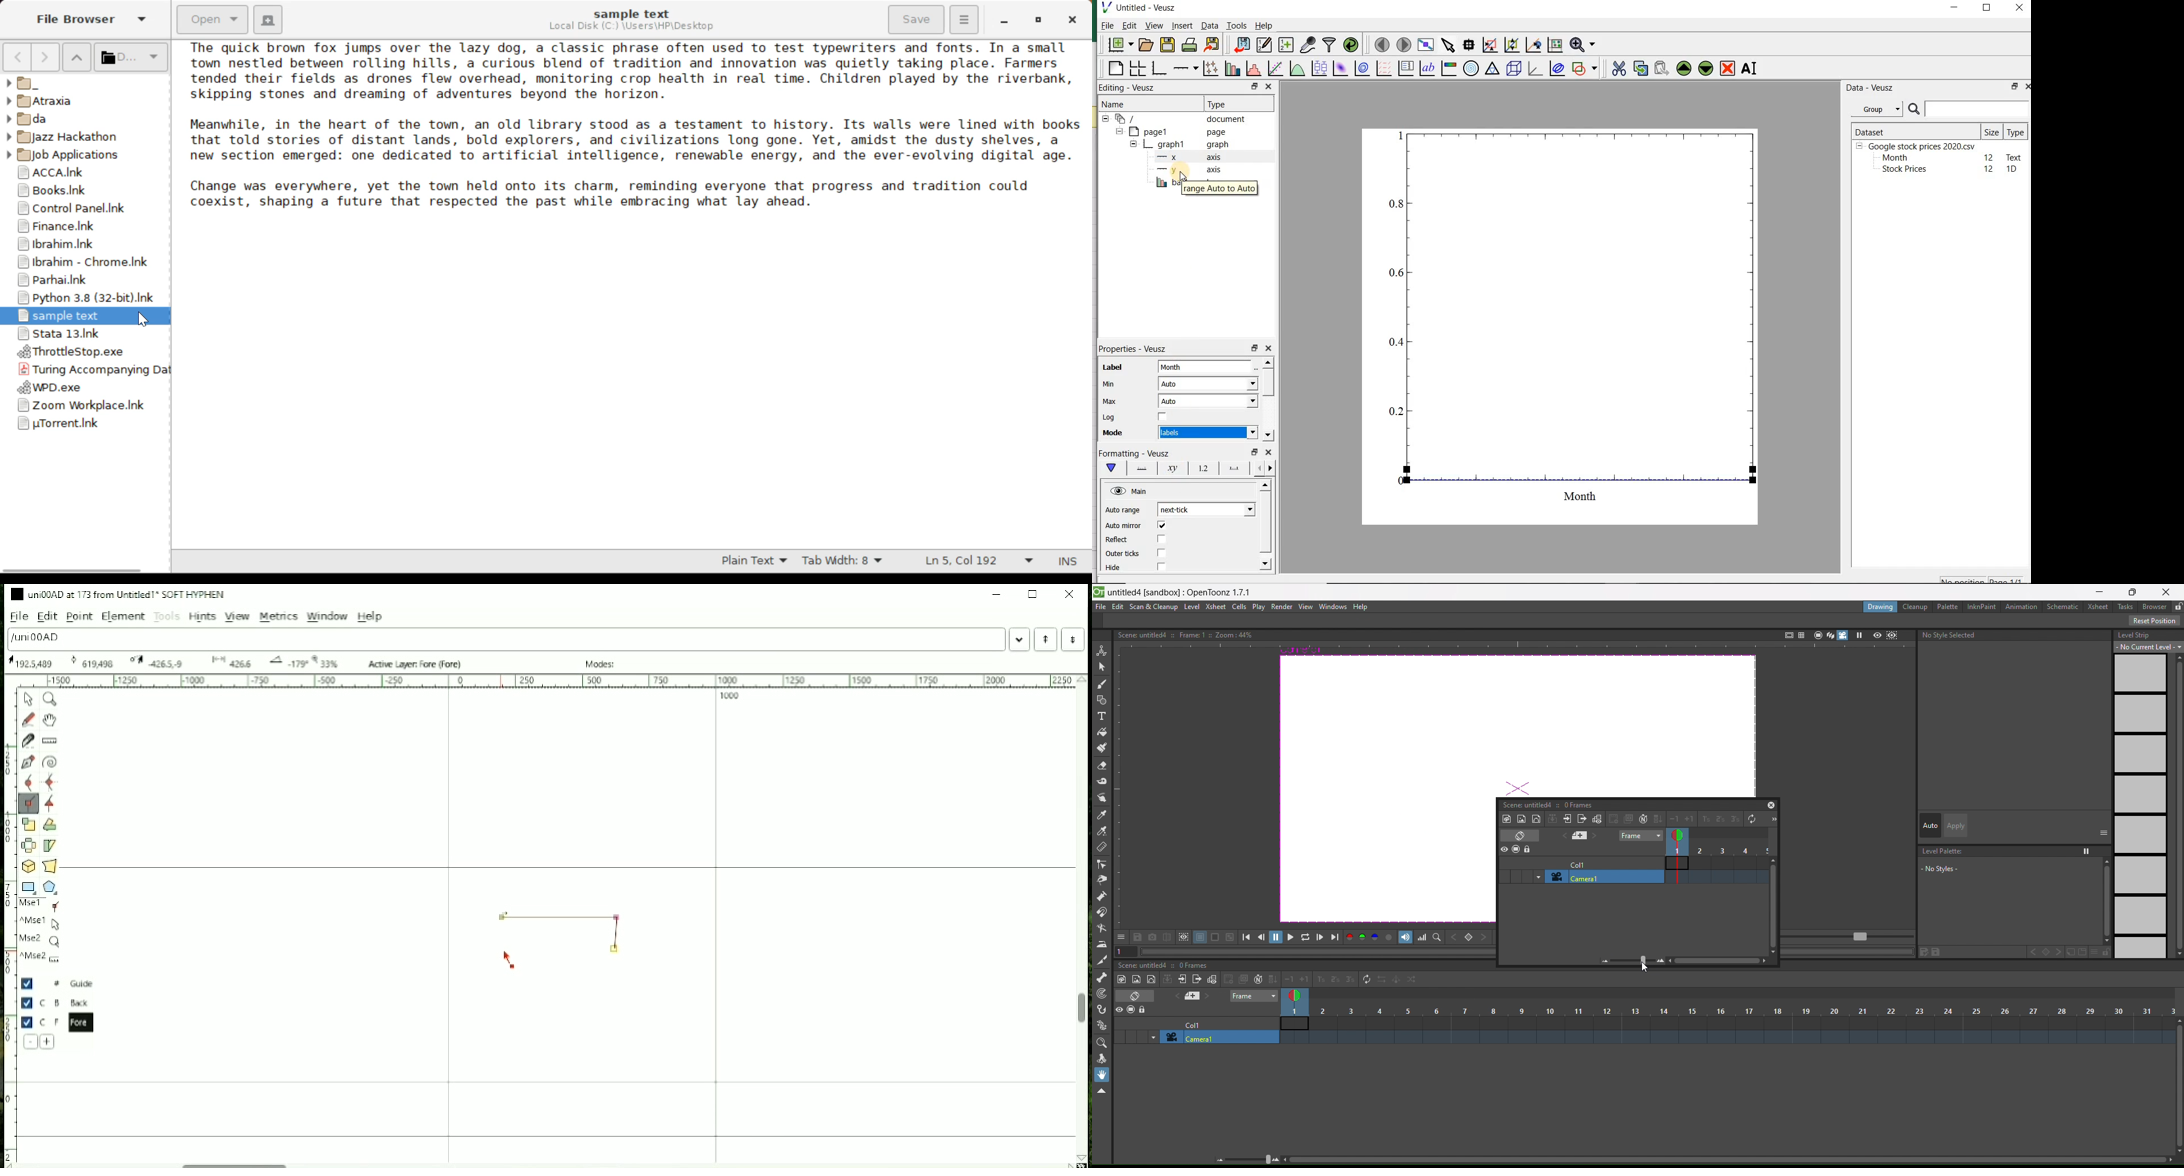 Image resolution: width=2184 pixels, height=1176 pixels. Describe the element at coordinates (1115, 570) in the screenshot. I see `Hide` at that location.